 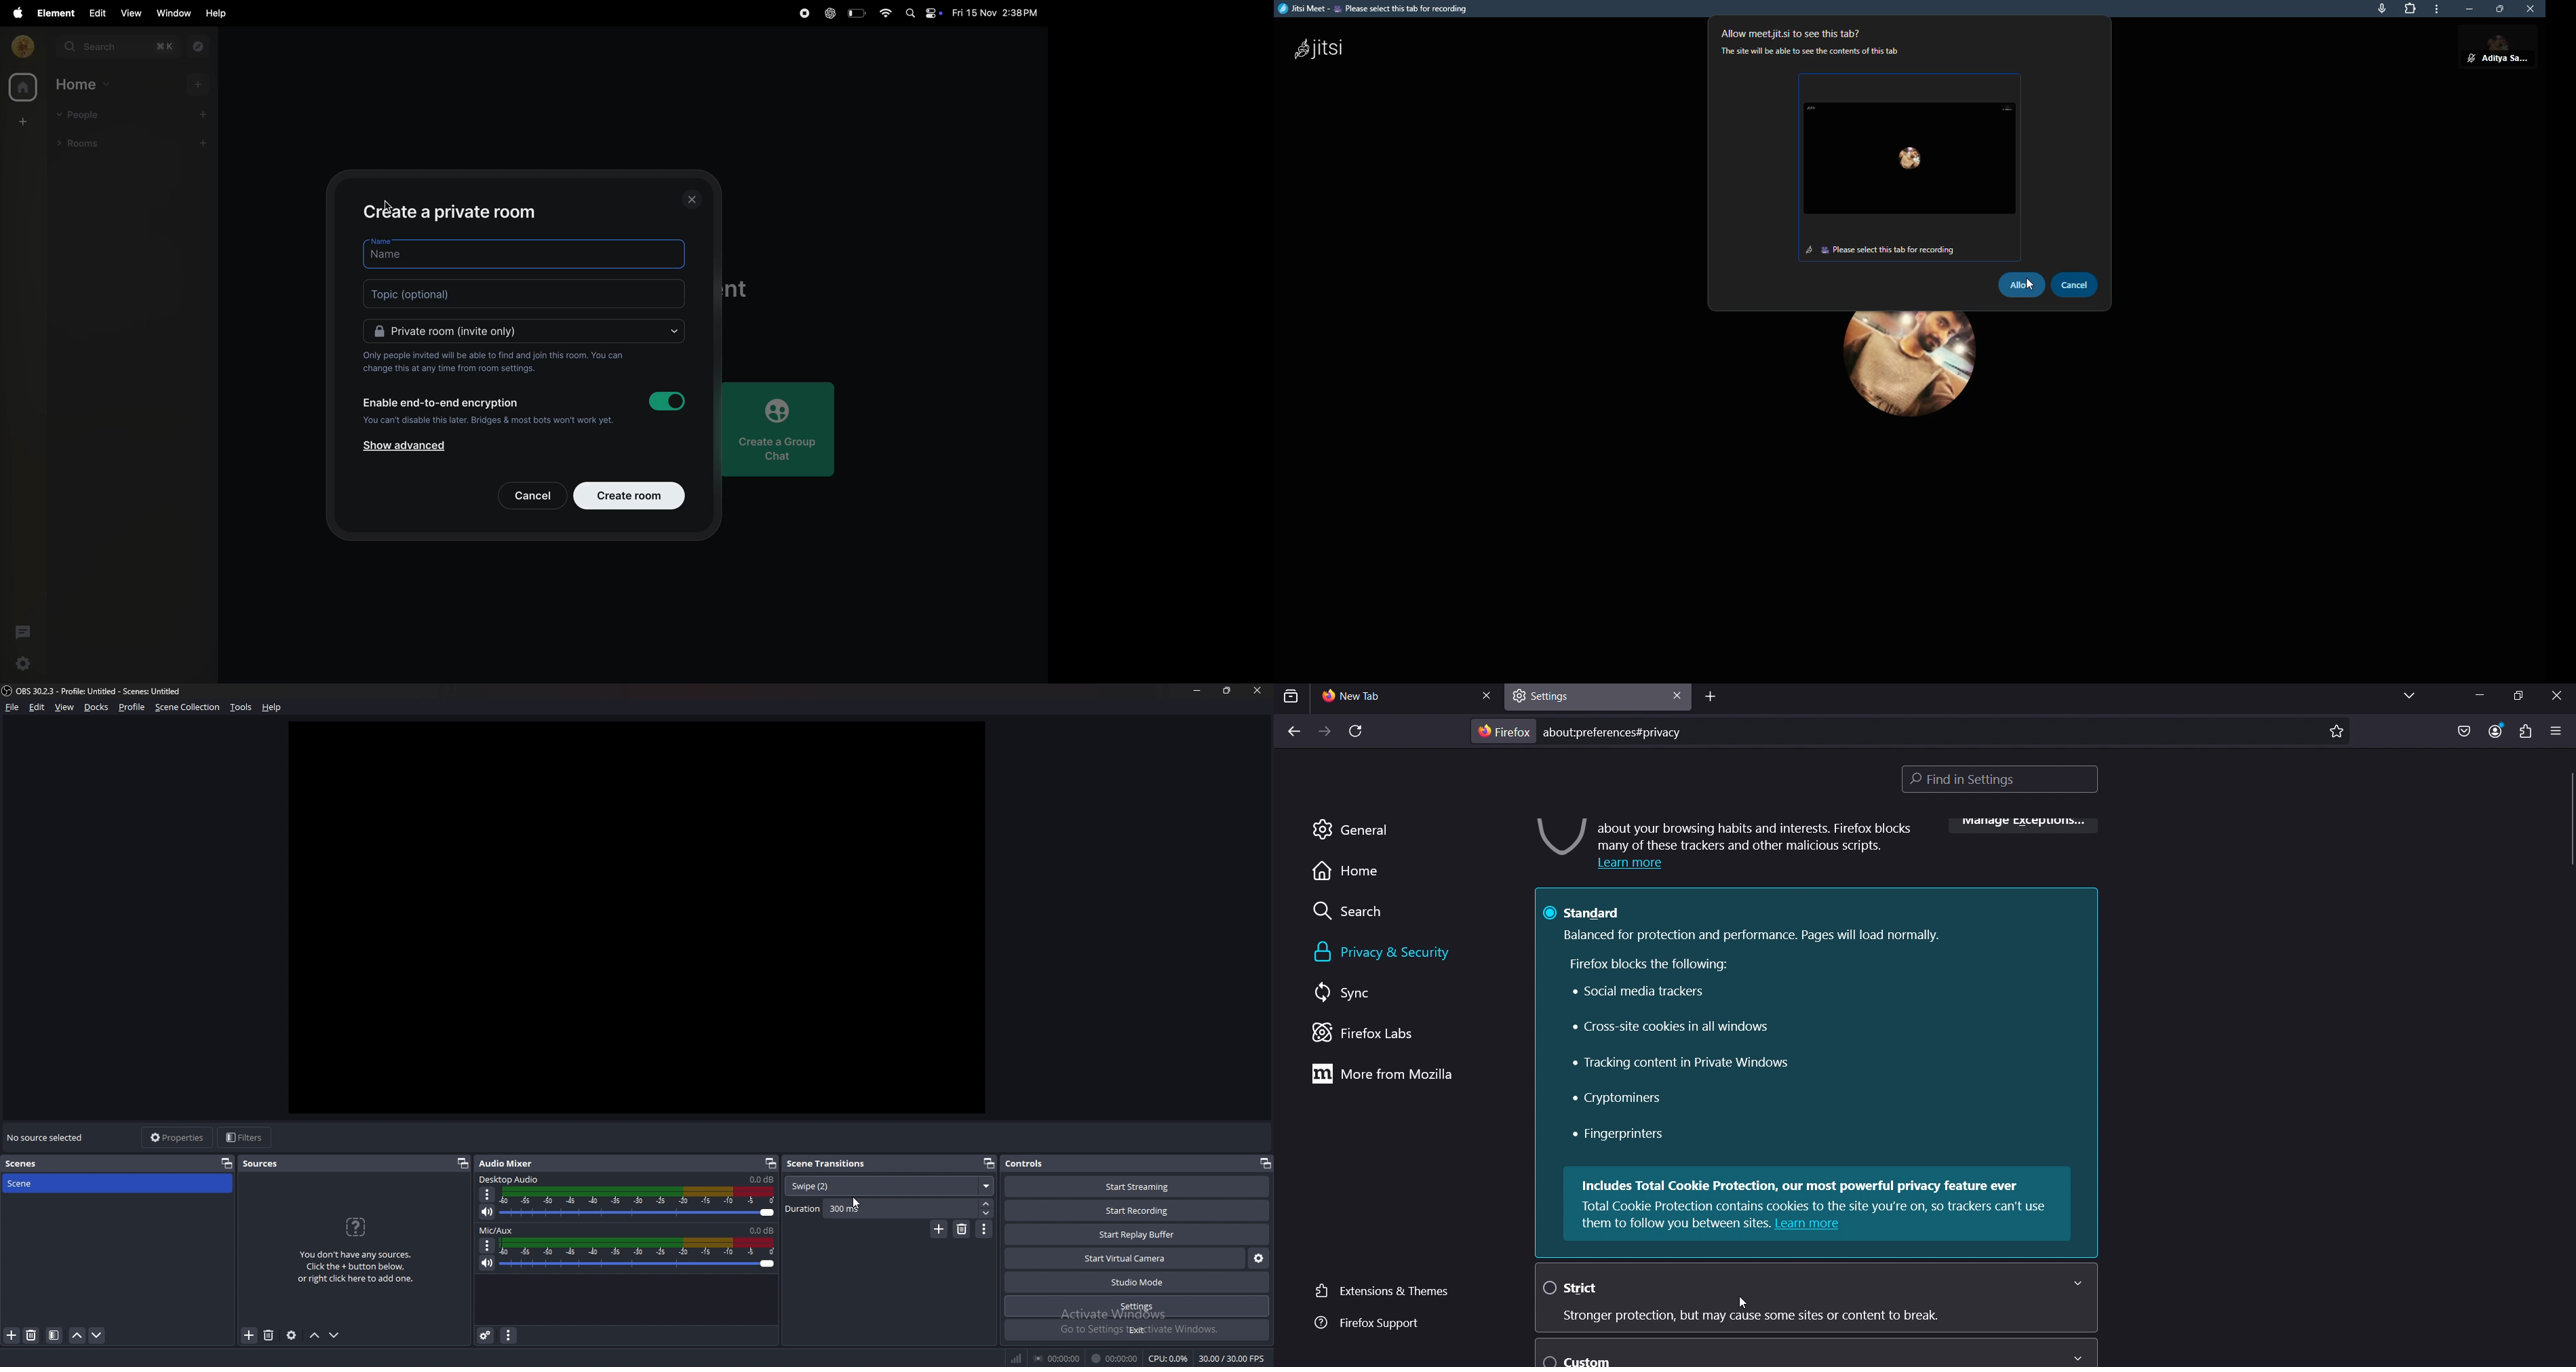 I want to click on canvas, so click(x=650, y=923).